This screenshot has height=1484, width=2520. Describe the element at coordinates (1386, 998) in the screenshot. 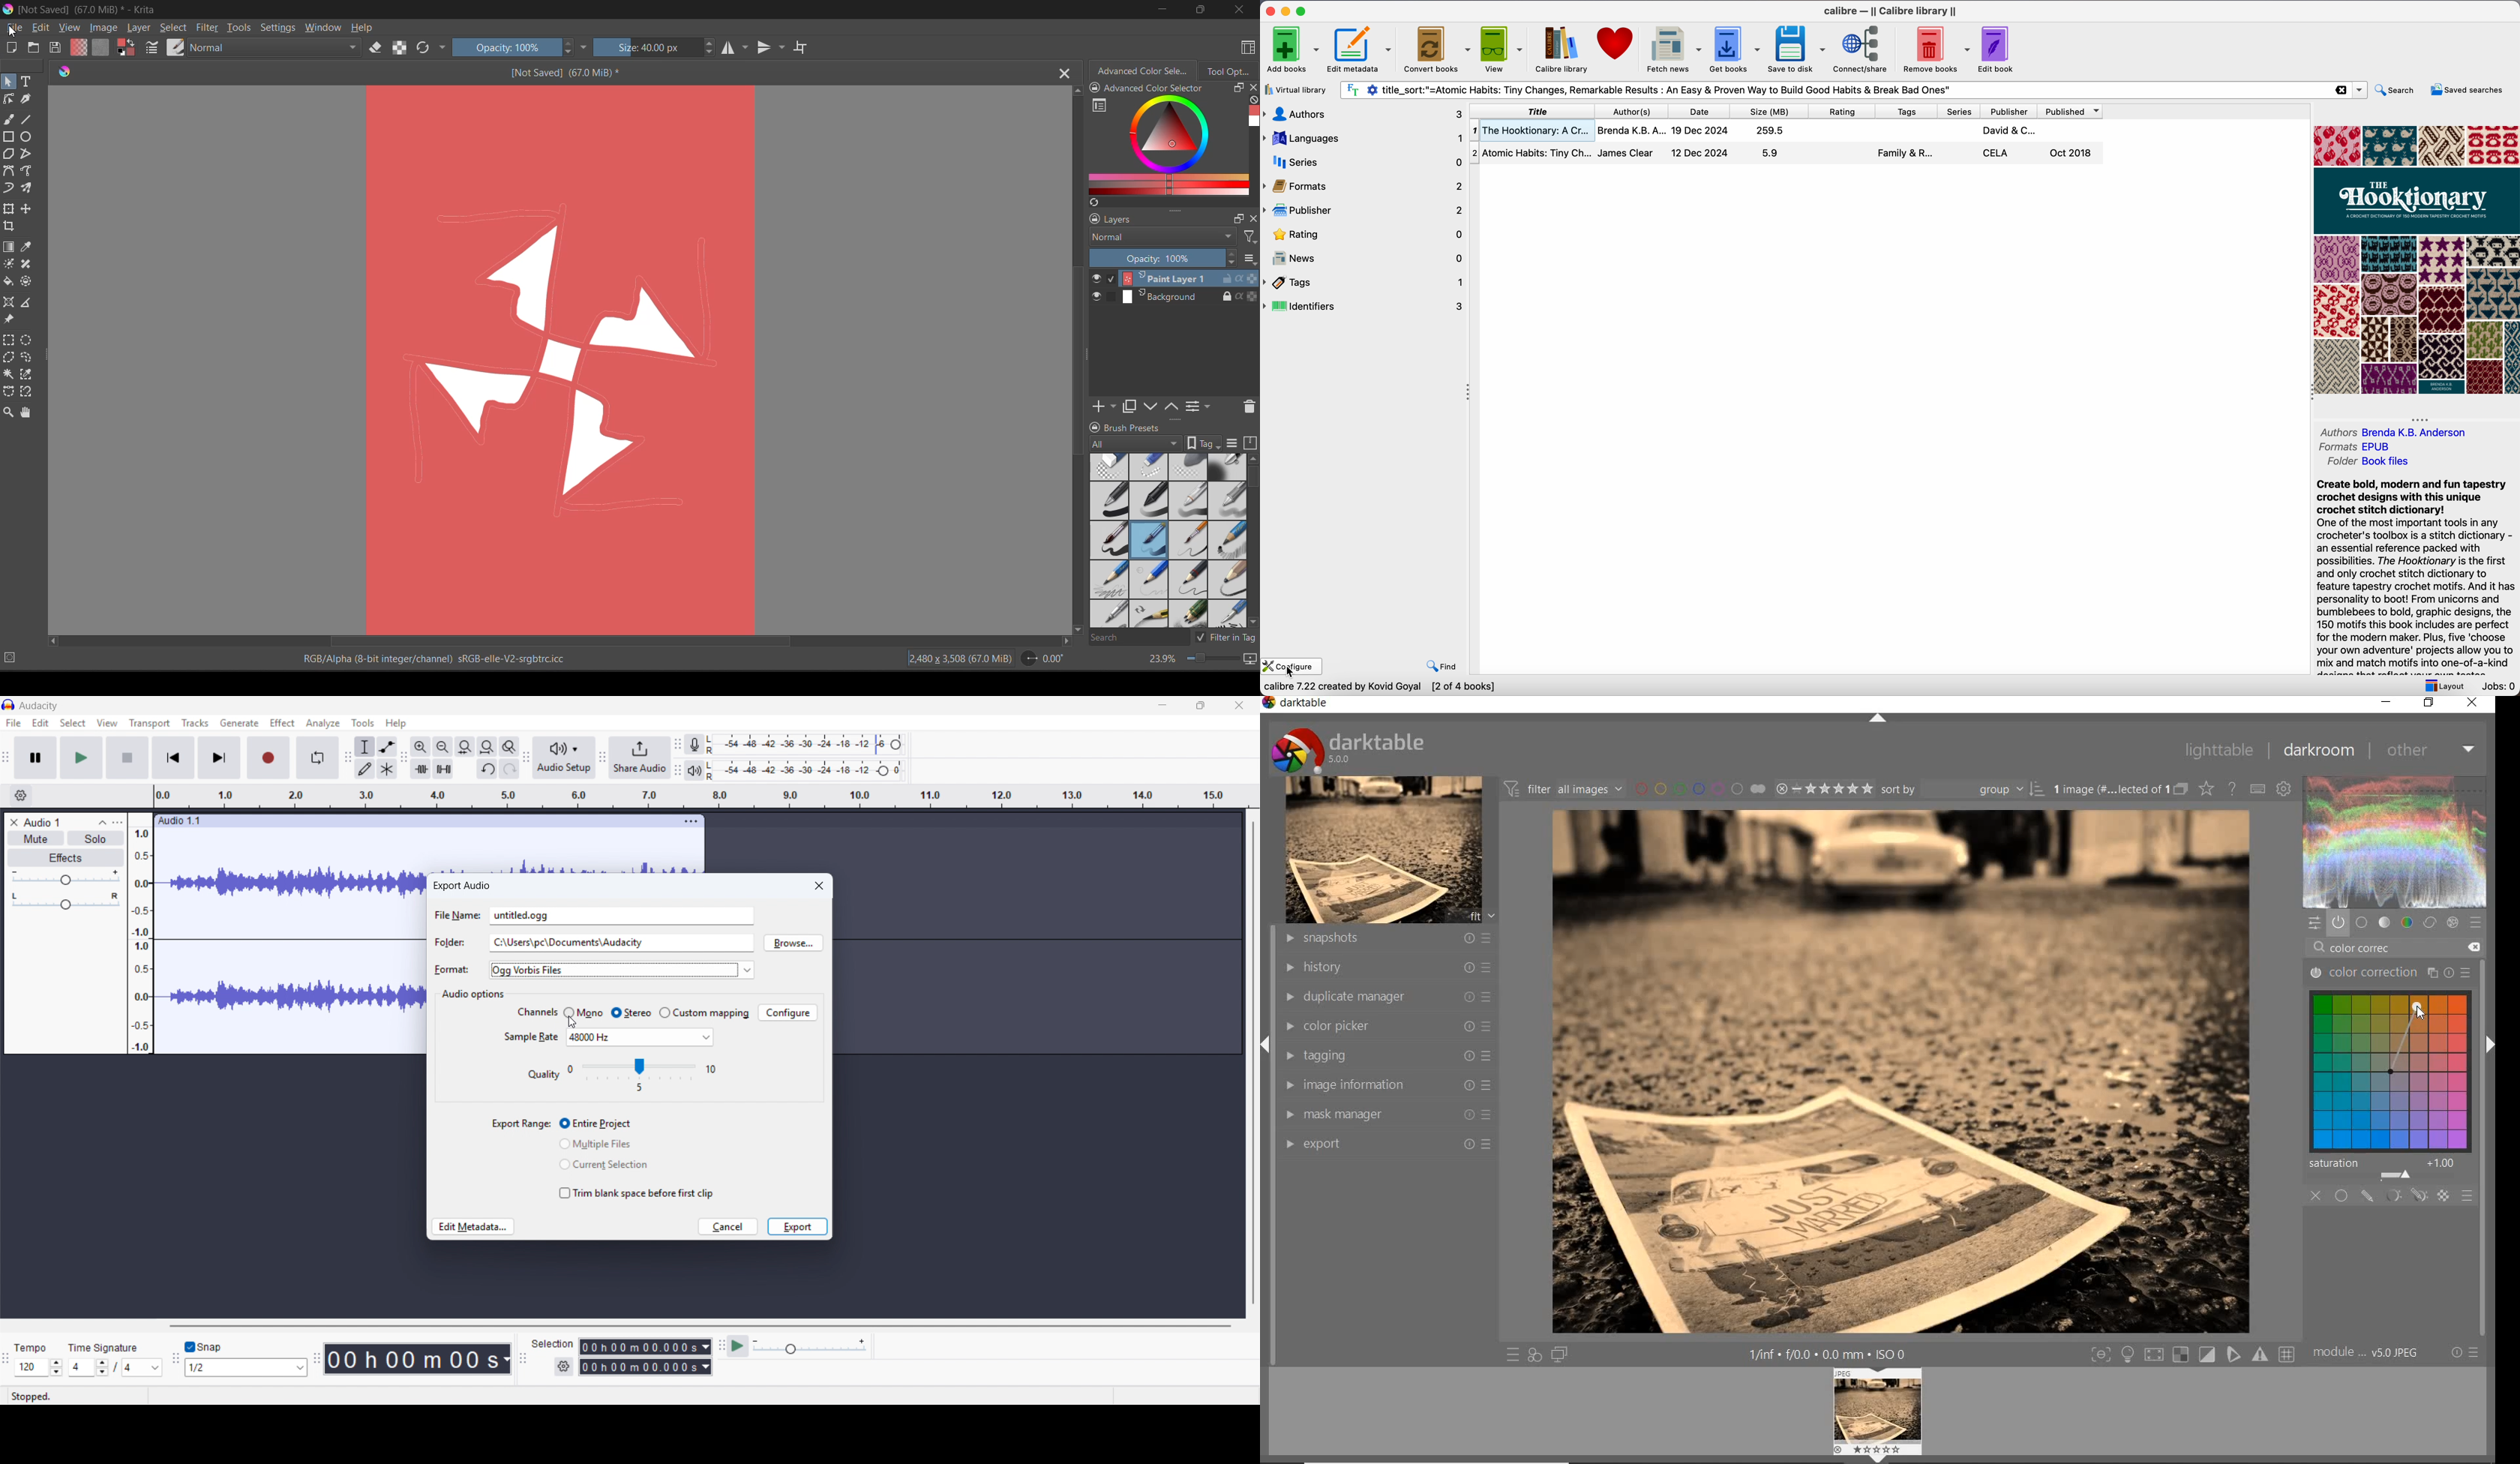

I see `duplicate manager` at that location.